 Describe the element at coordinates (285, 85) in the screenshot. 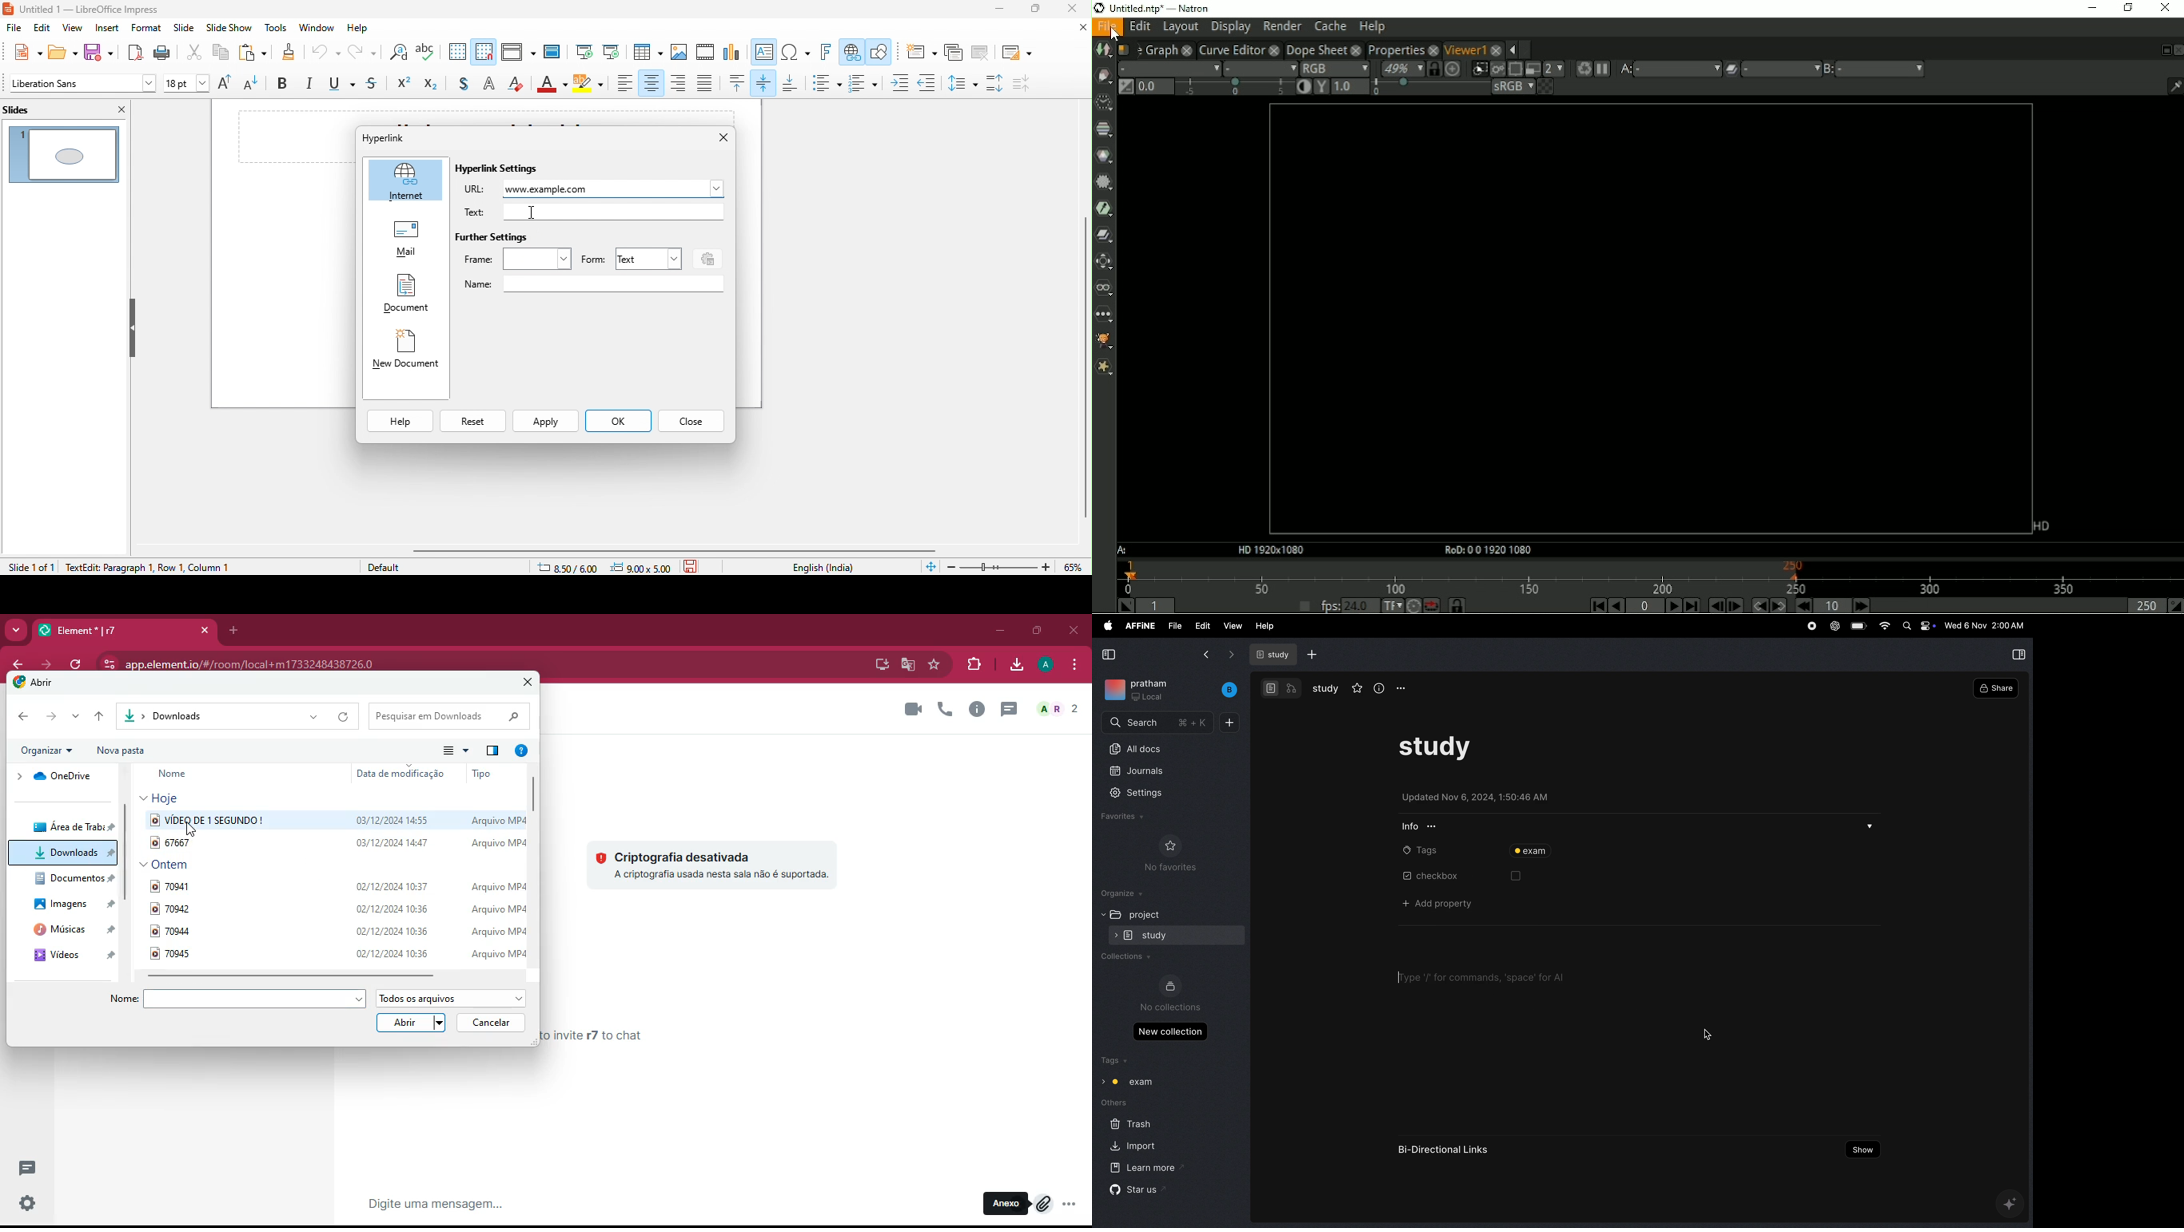

I see `bold` at that location.